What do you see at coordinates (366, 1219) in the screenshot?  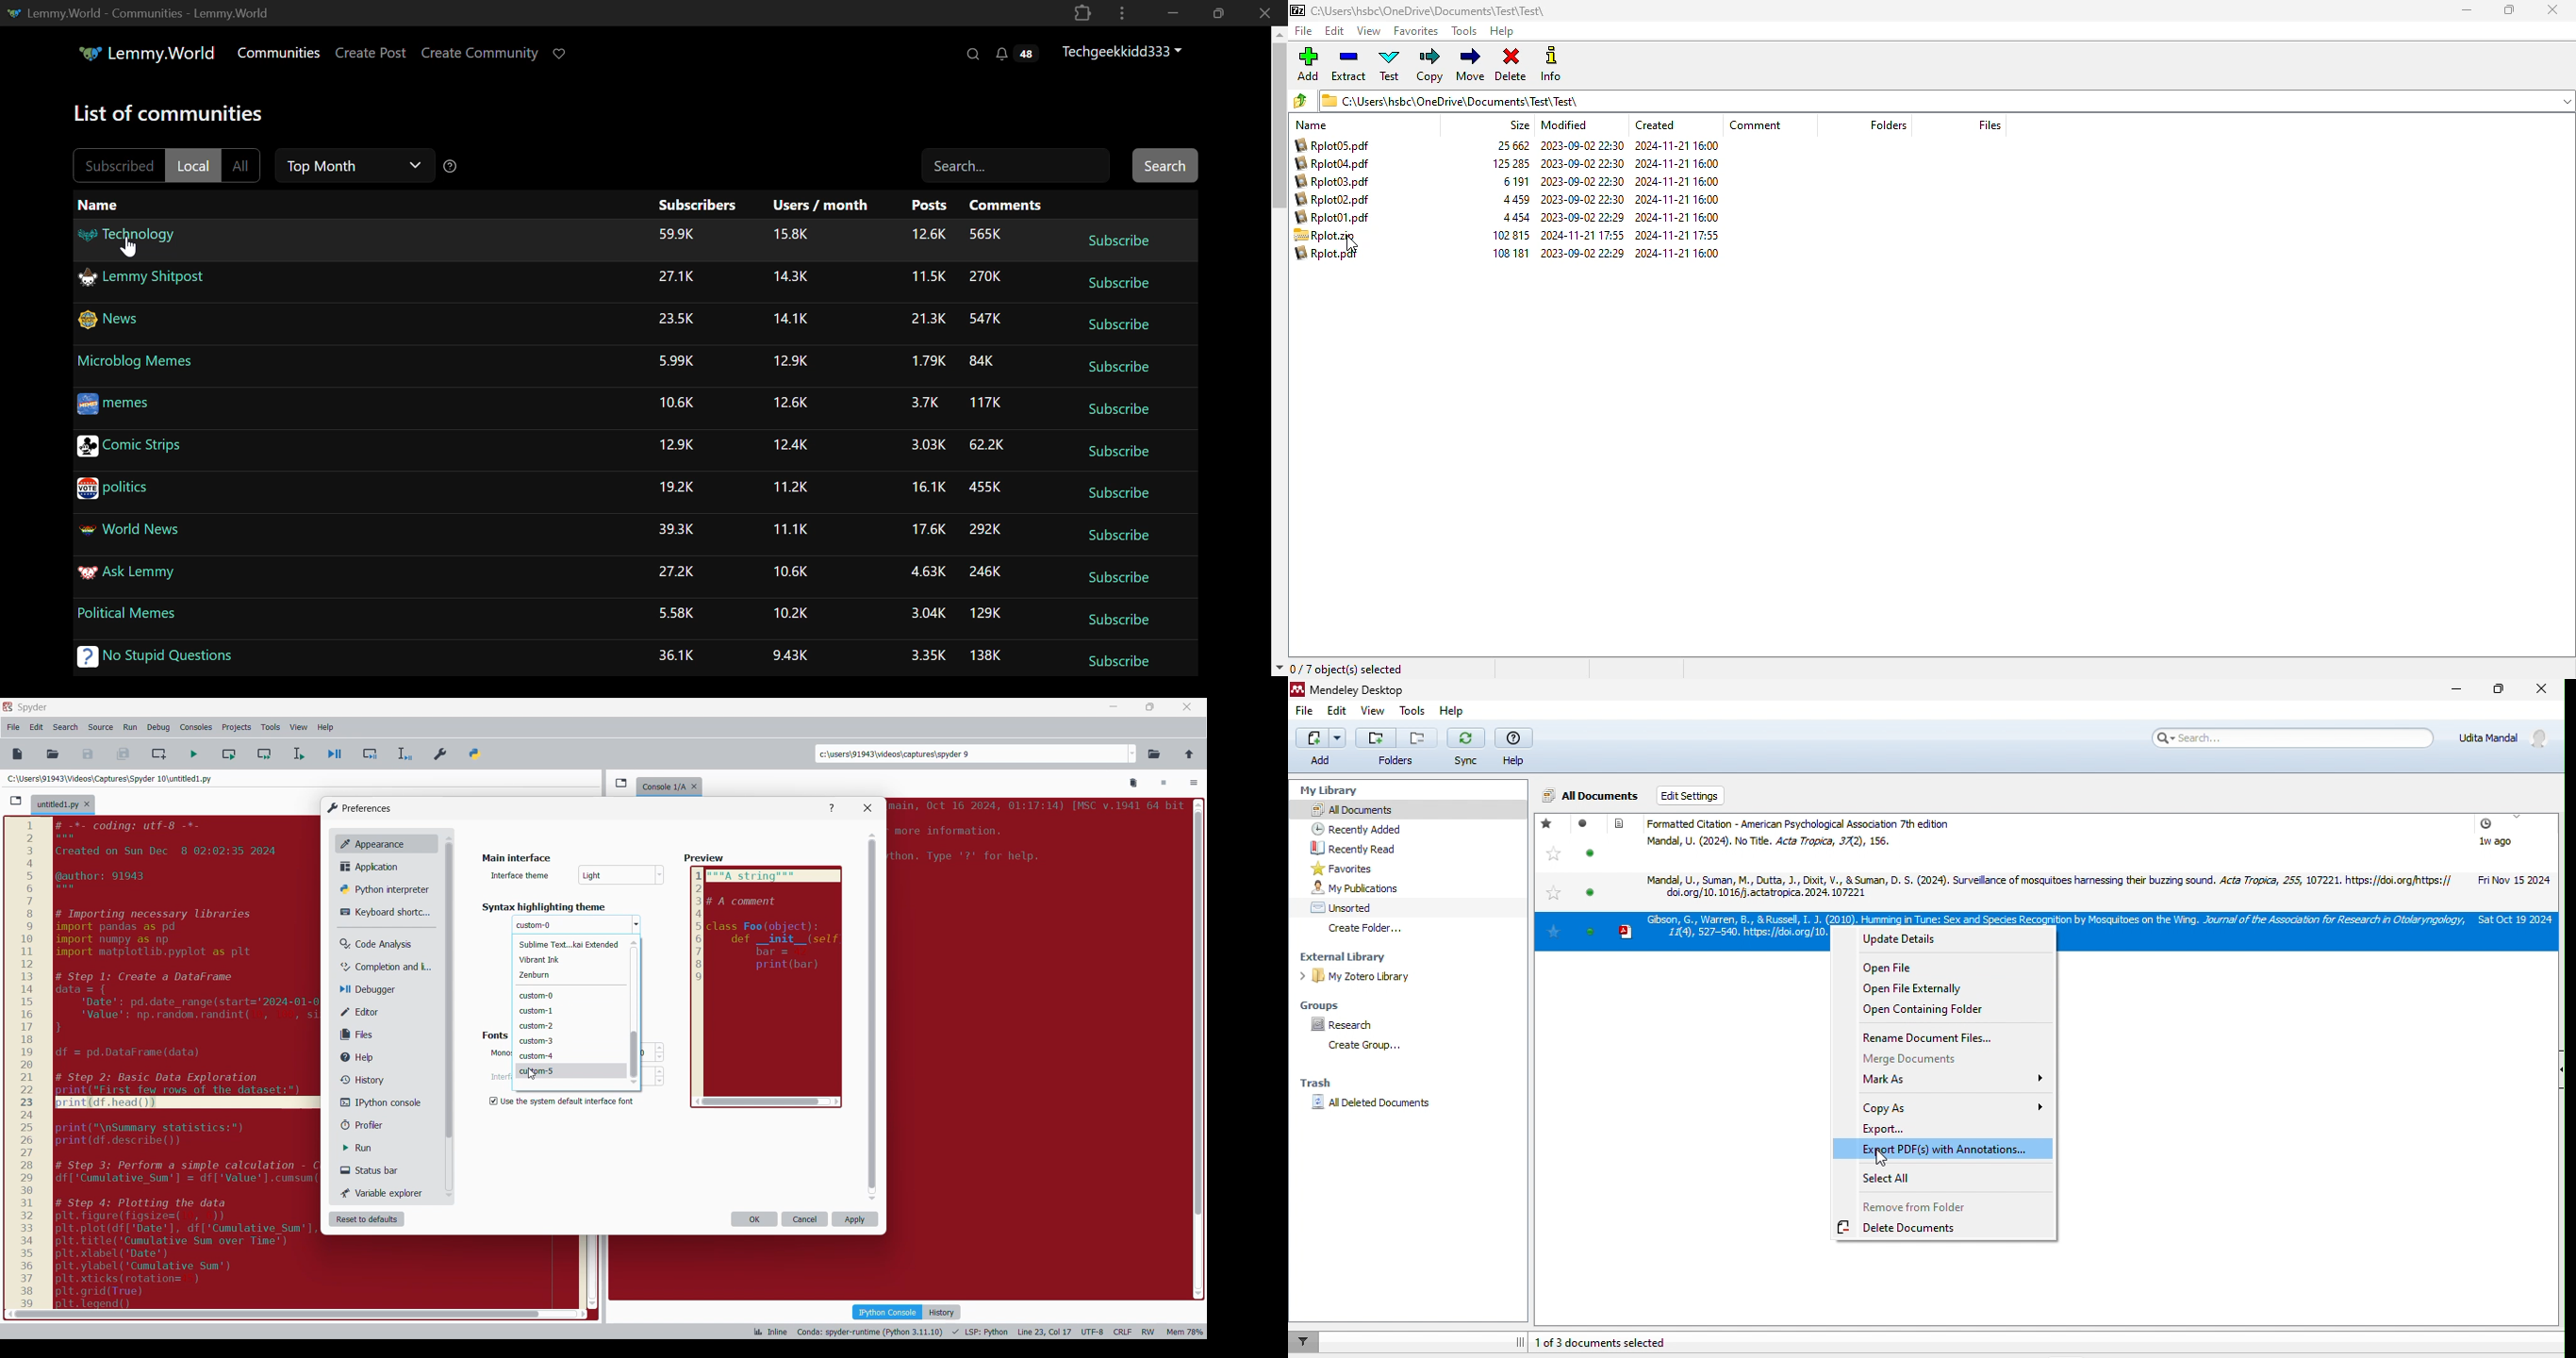 I see `Reset to defaults` at bounding box center [366, 1219].